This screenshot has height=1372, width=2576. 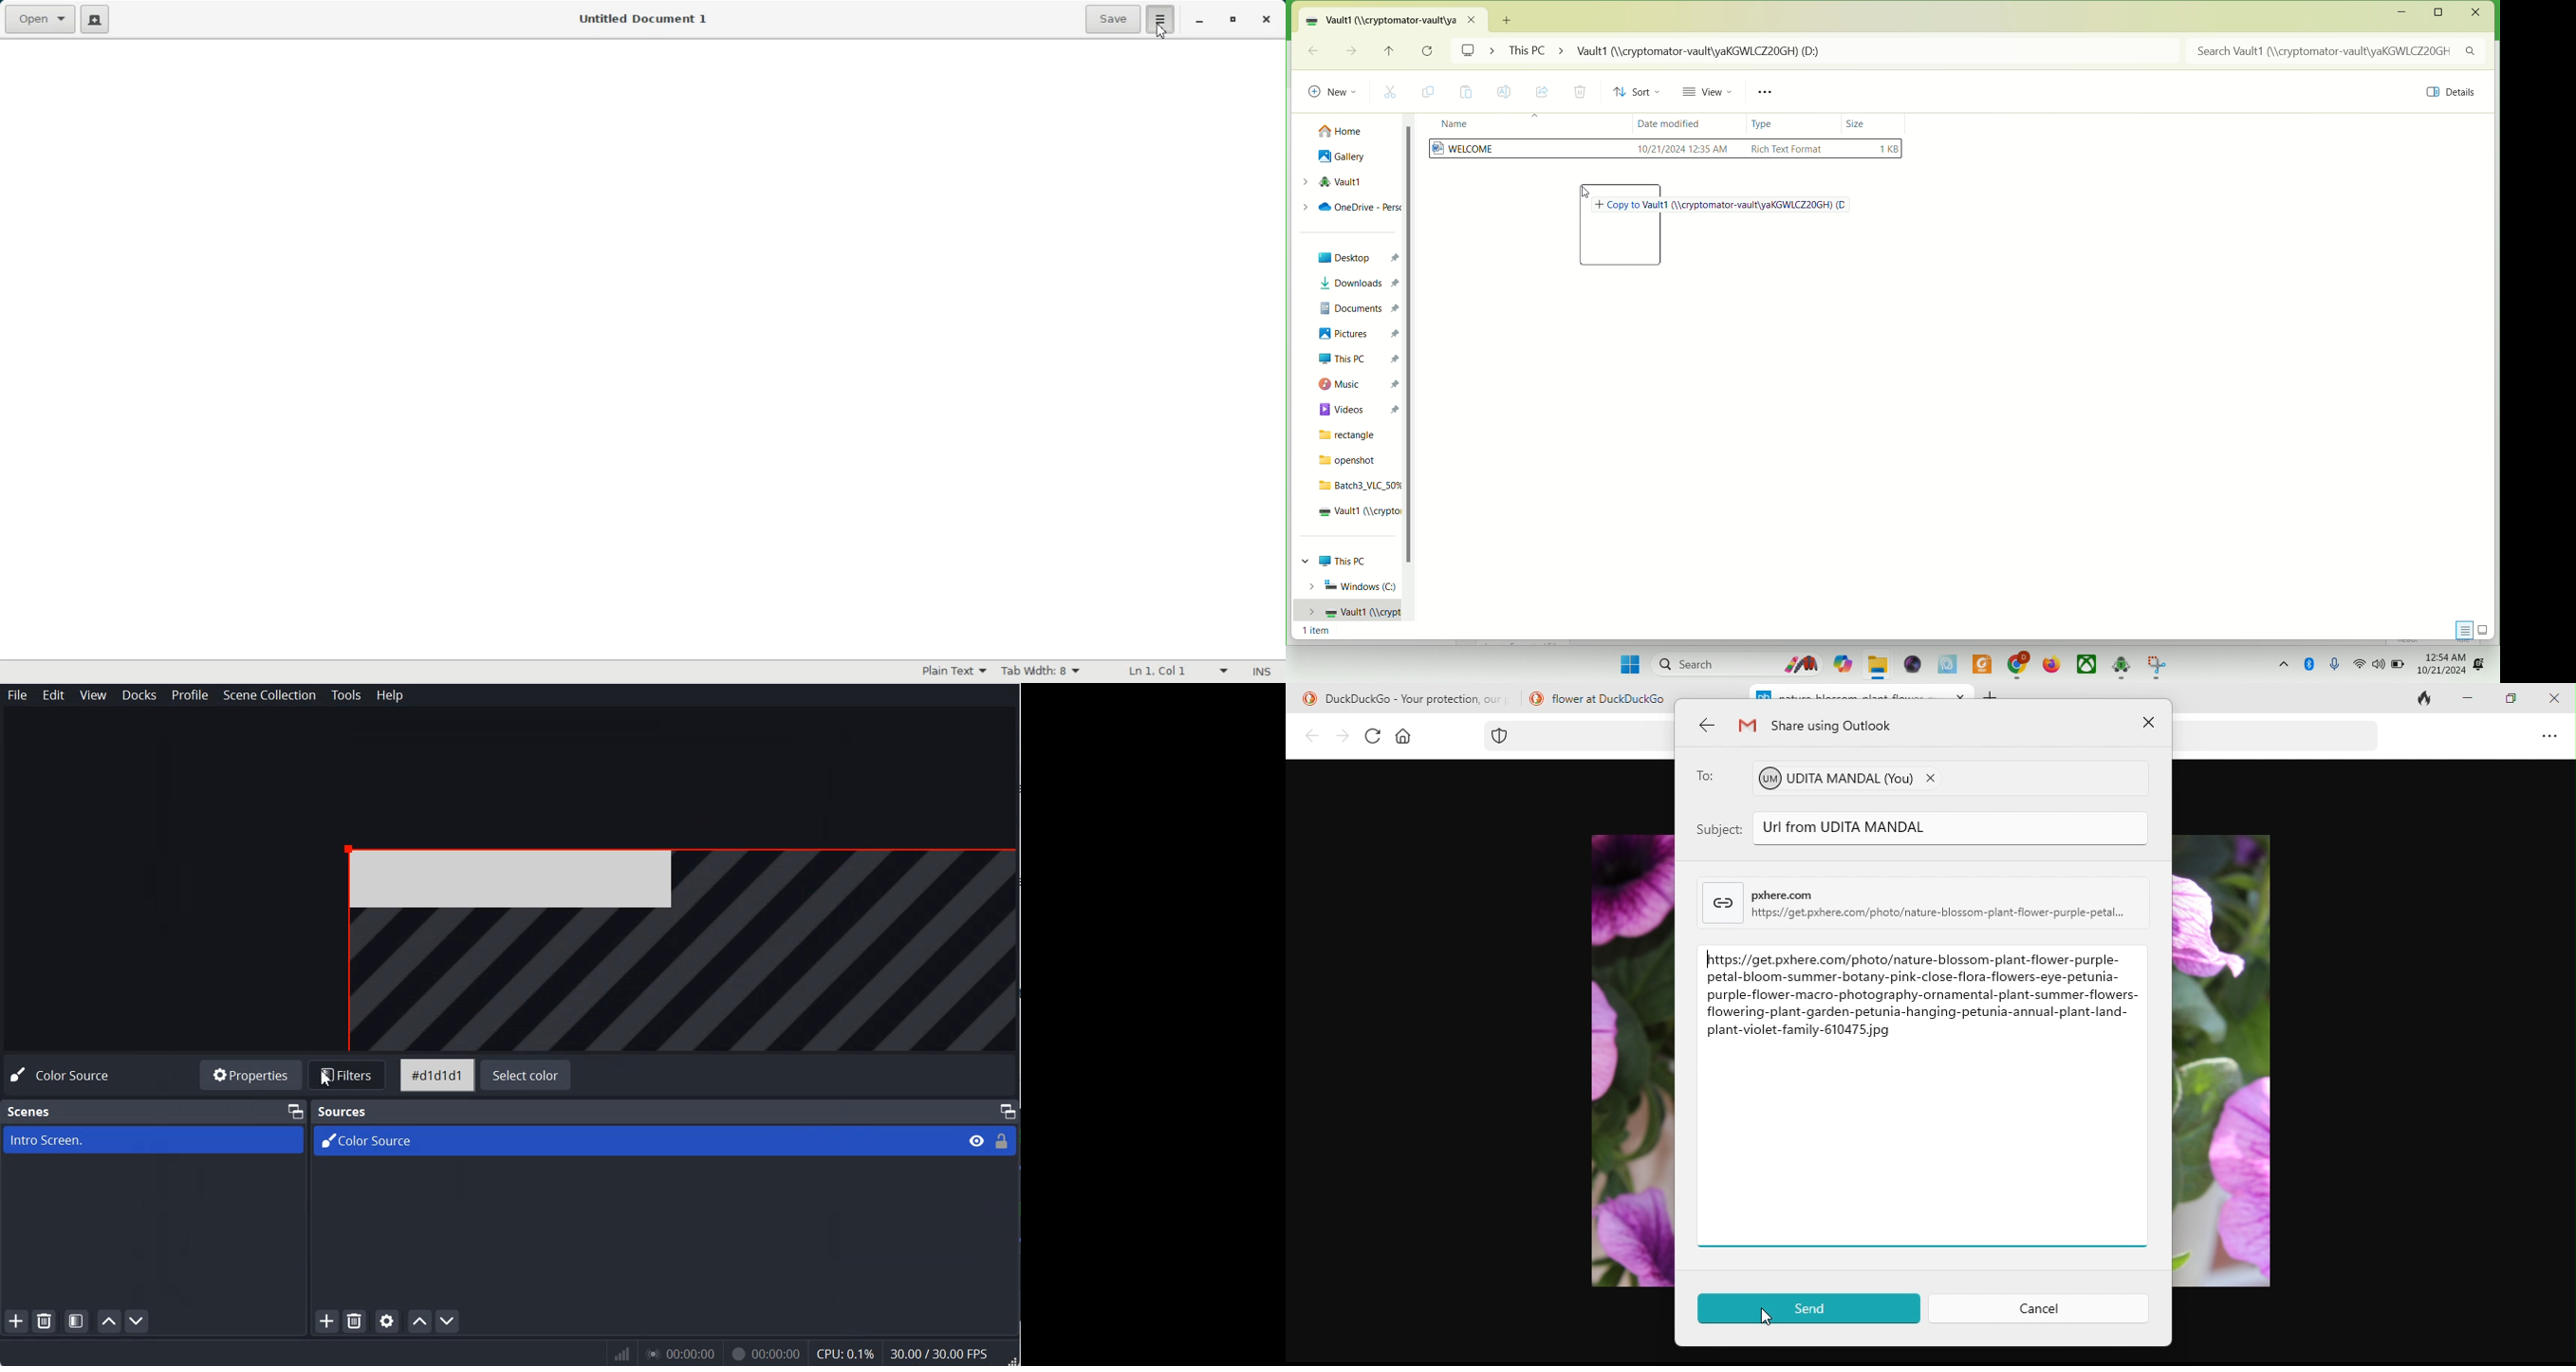 I want to click on WIfi, so click(x=623, y=1354).